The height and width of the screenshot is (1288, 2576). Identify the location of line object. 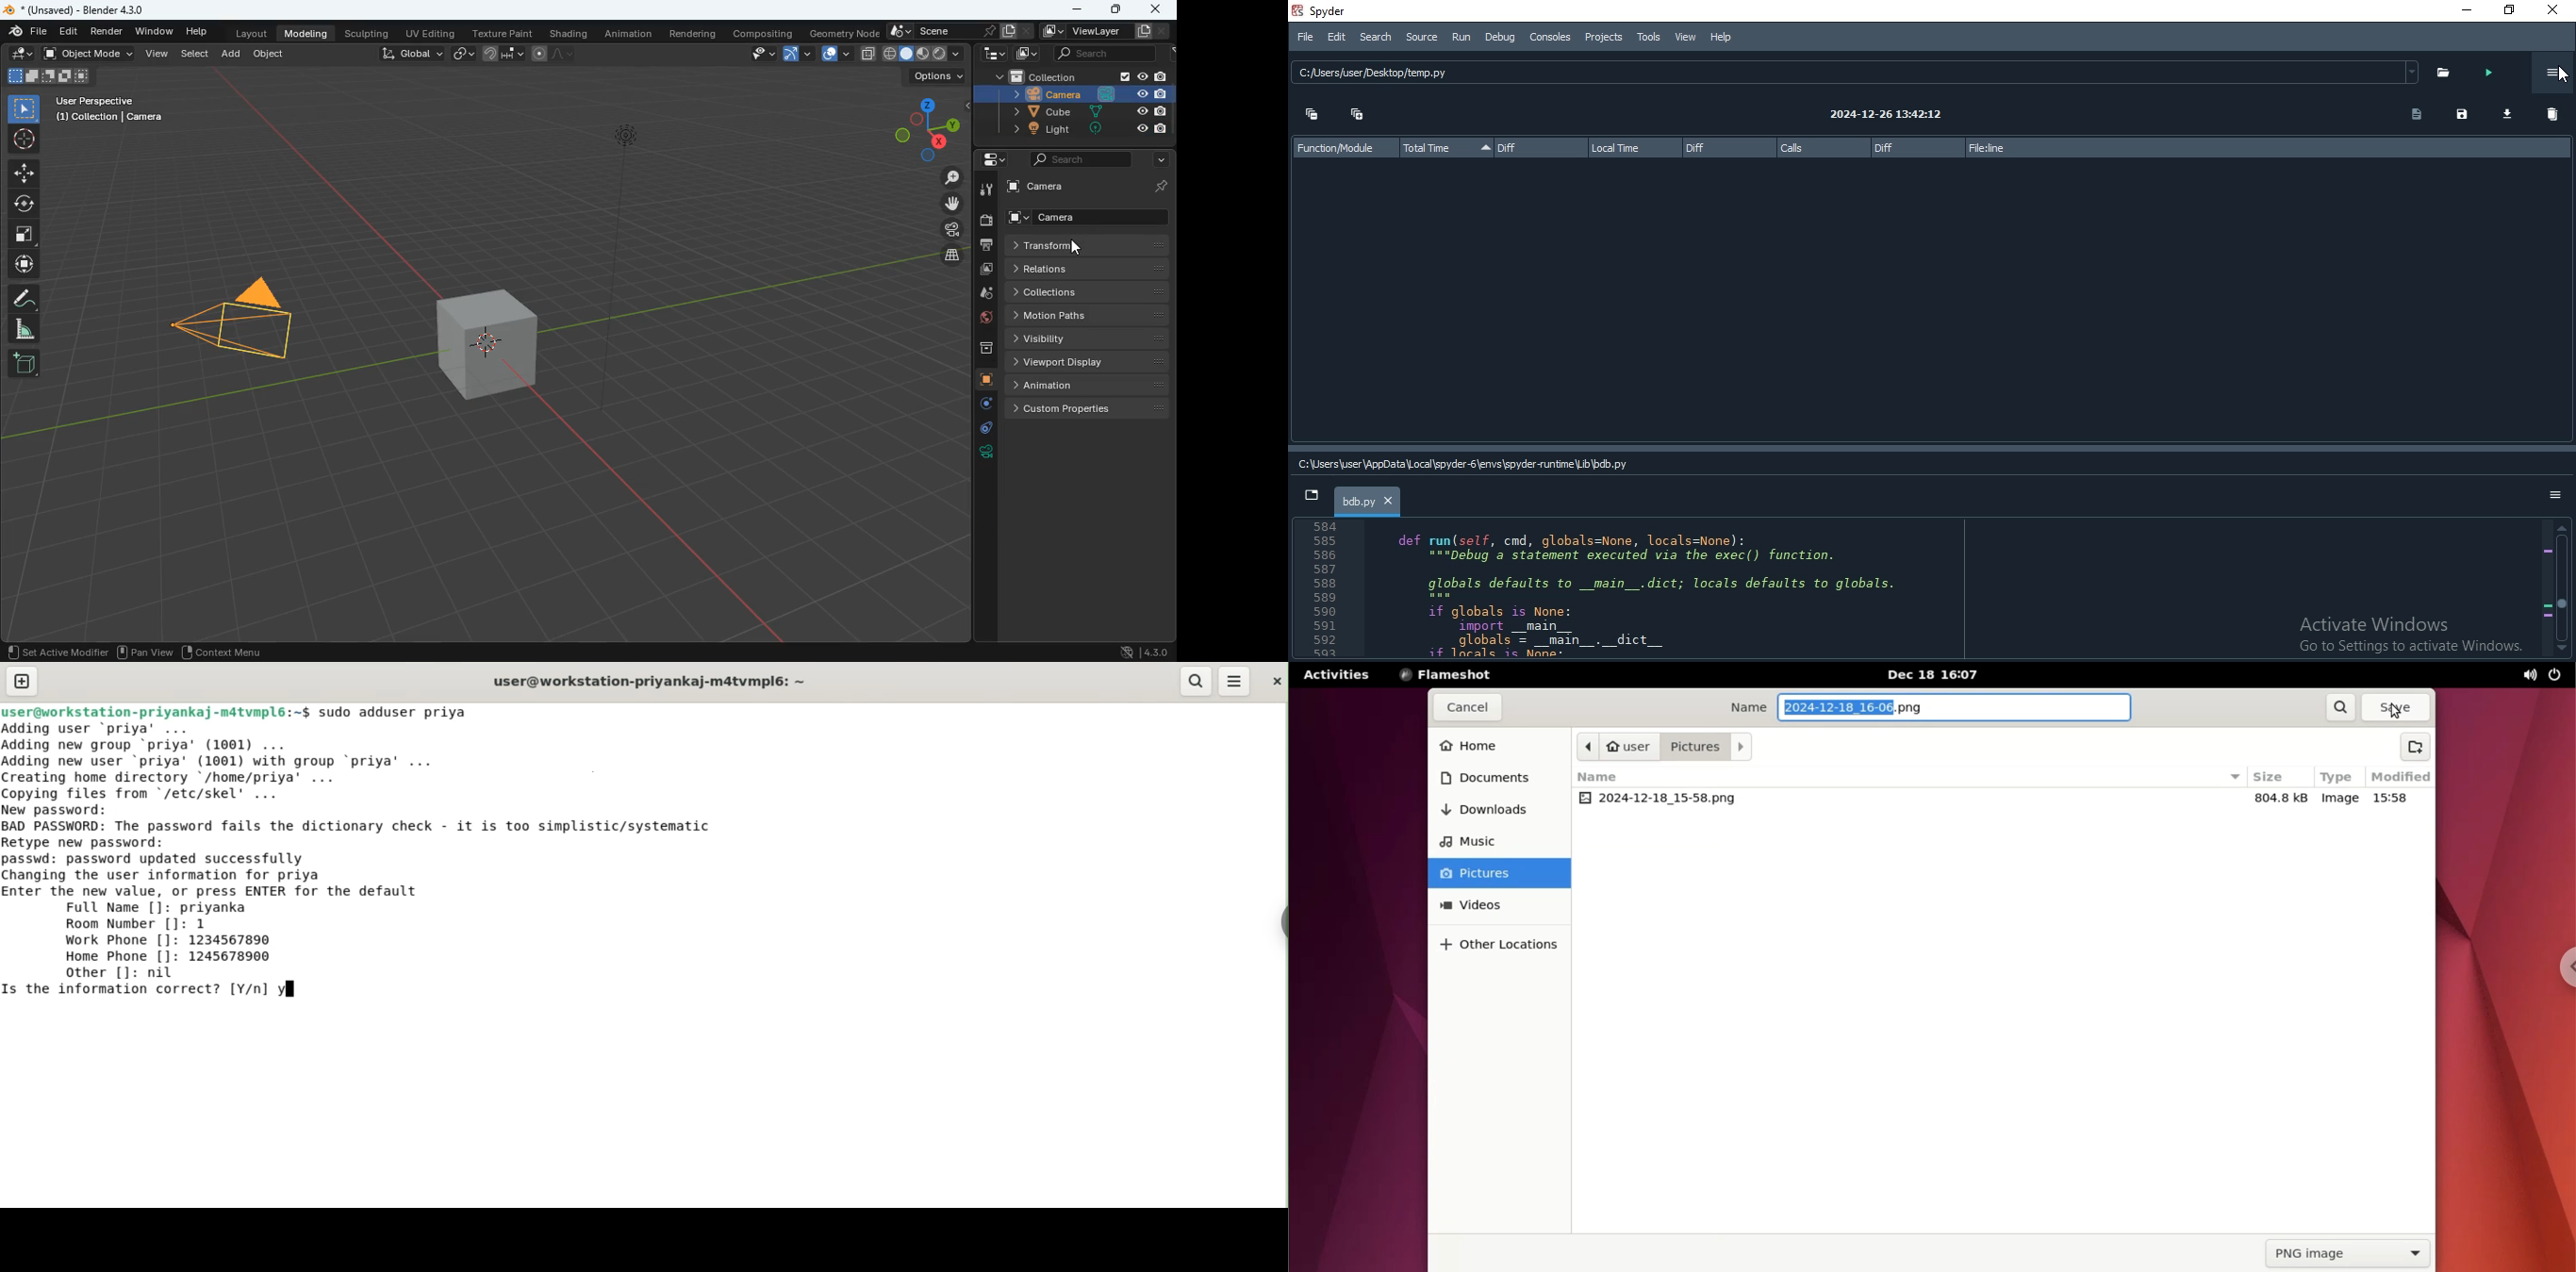
(622, 265).